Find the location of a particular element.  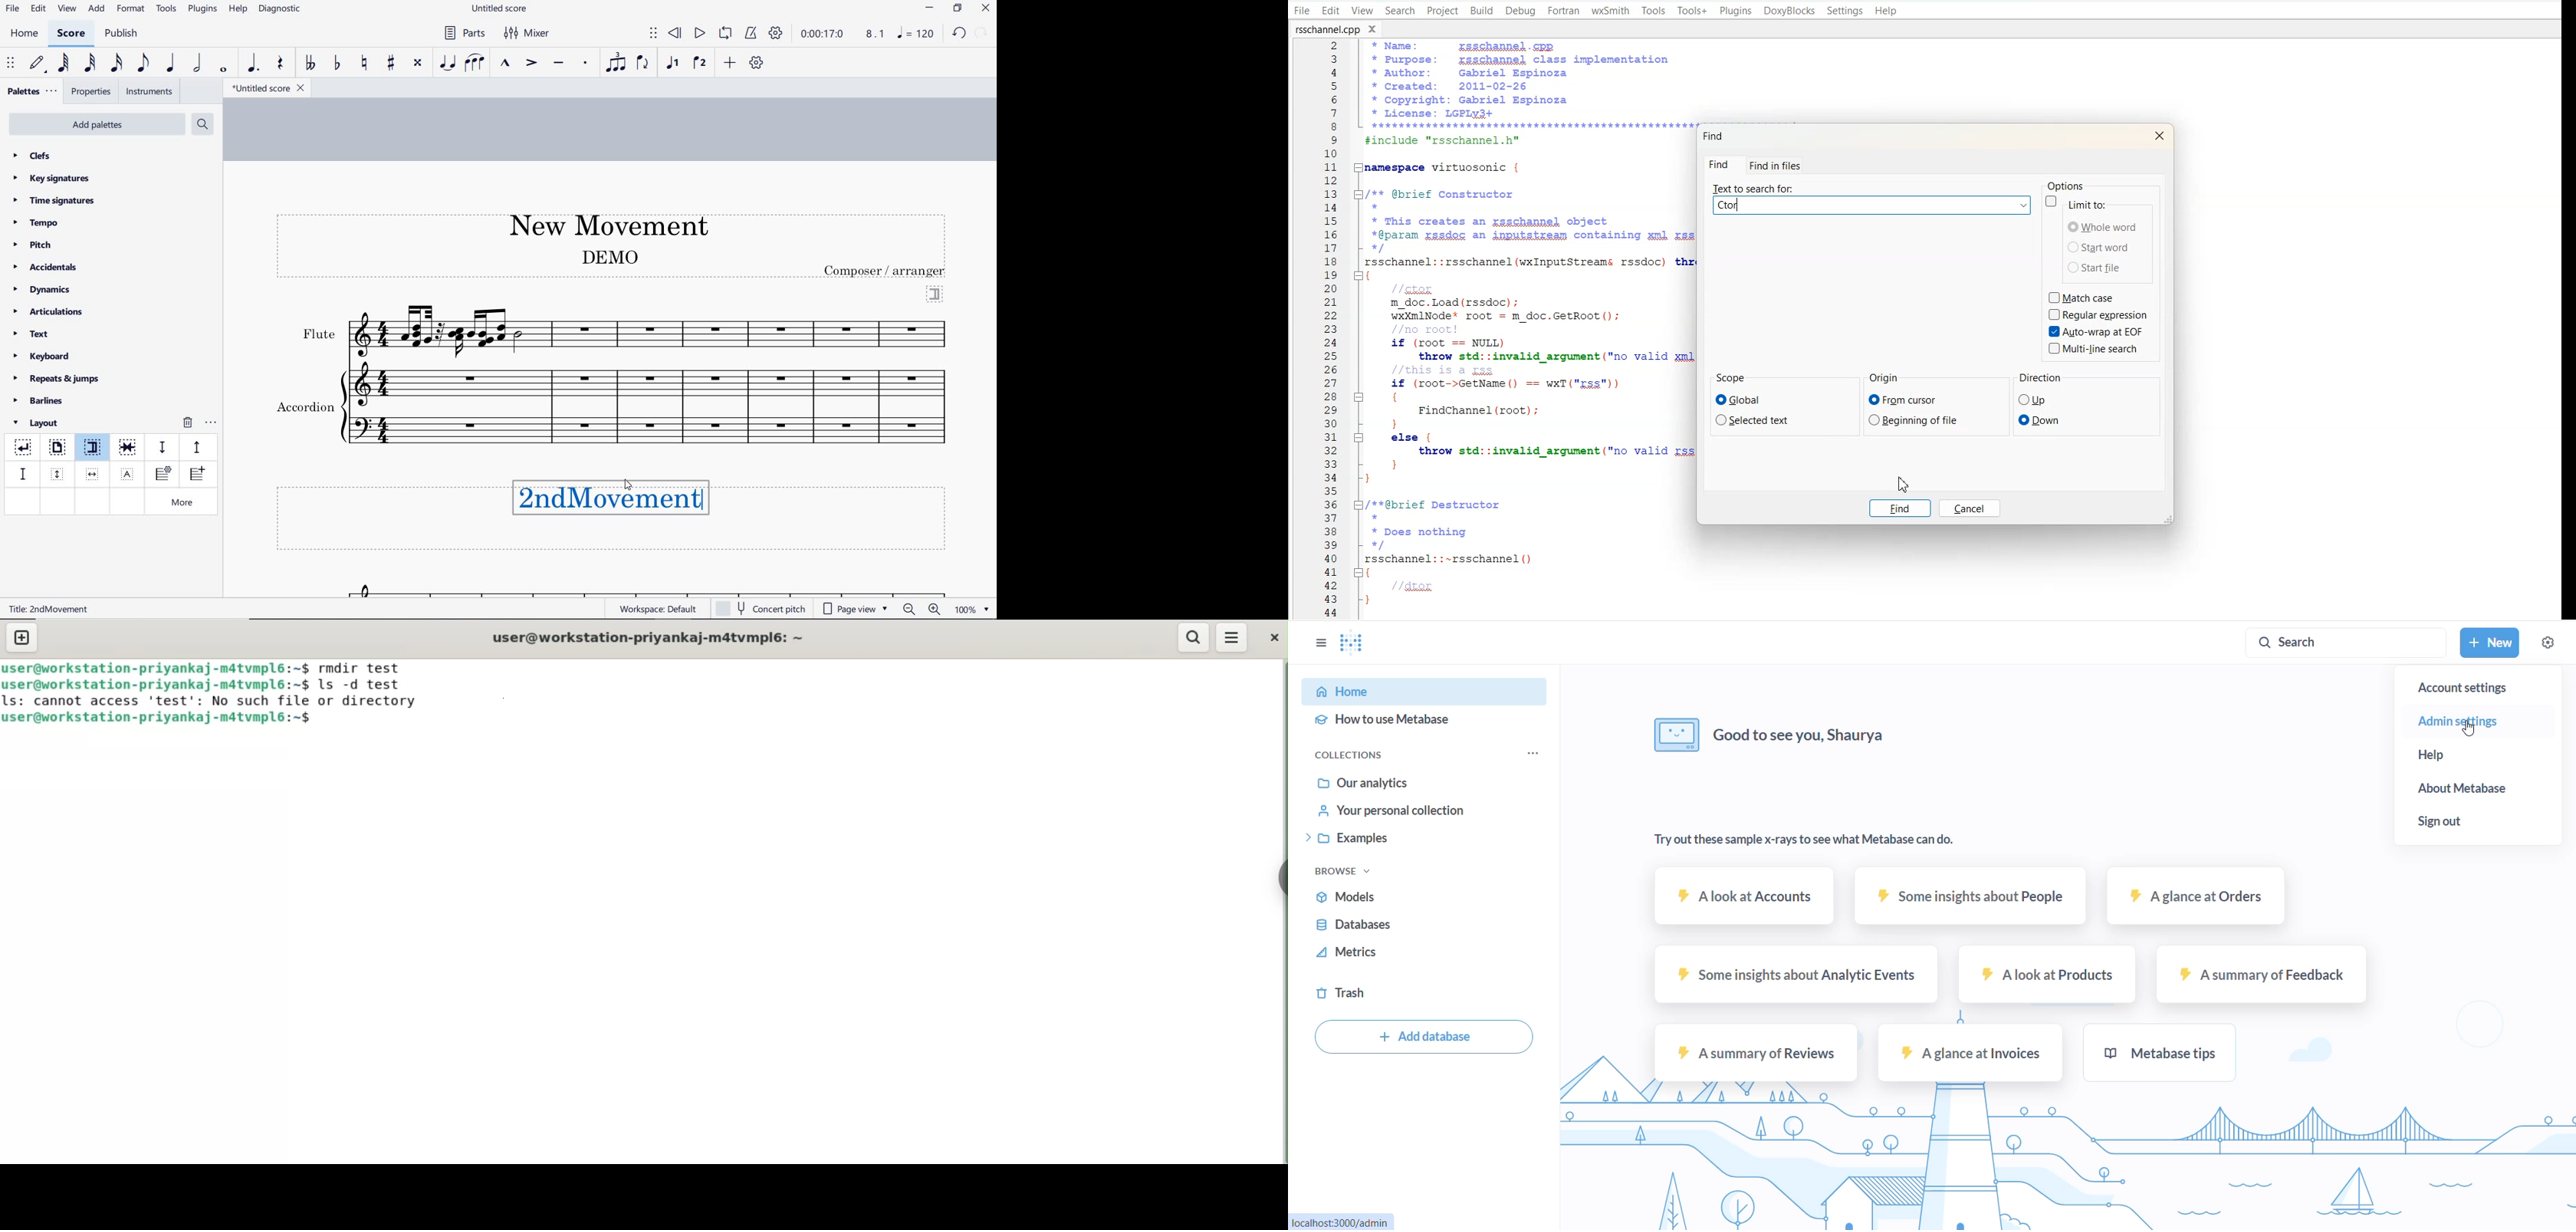

Limit to is located at coordinates (2092, 202).